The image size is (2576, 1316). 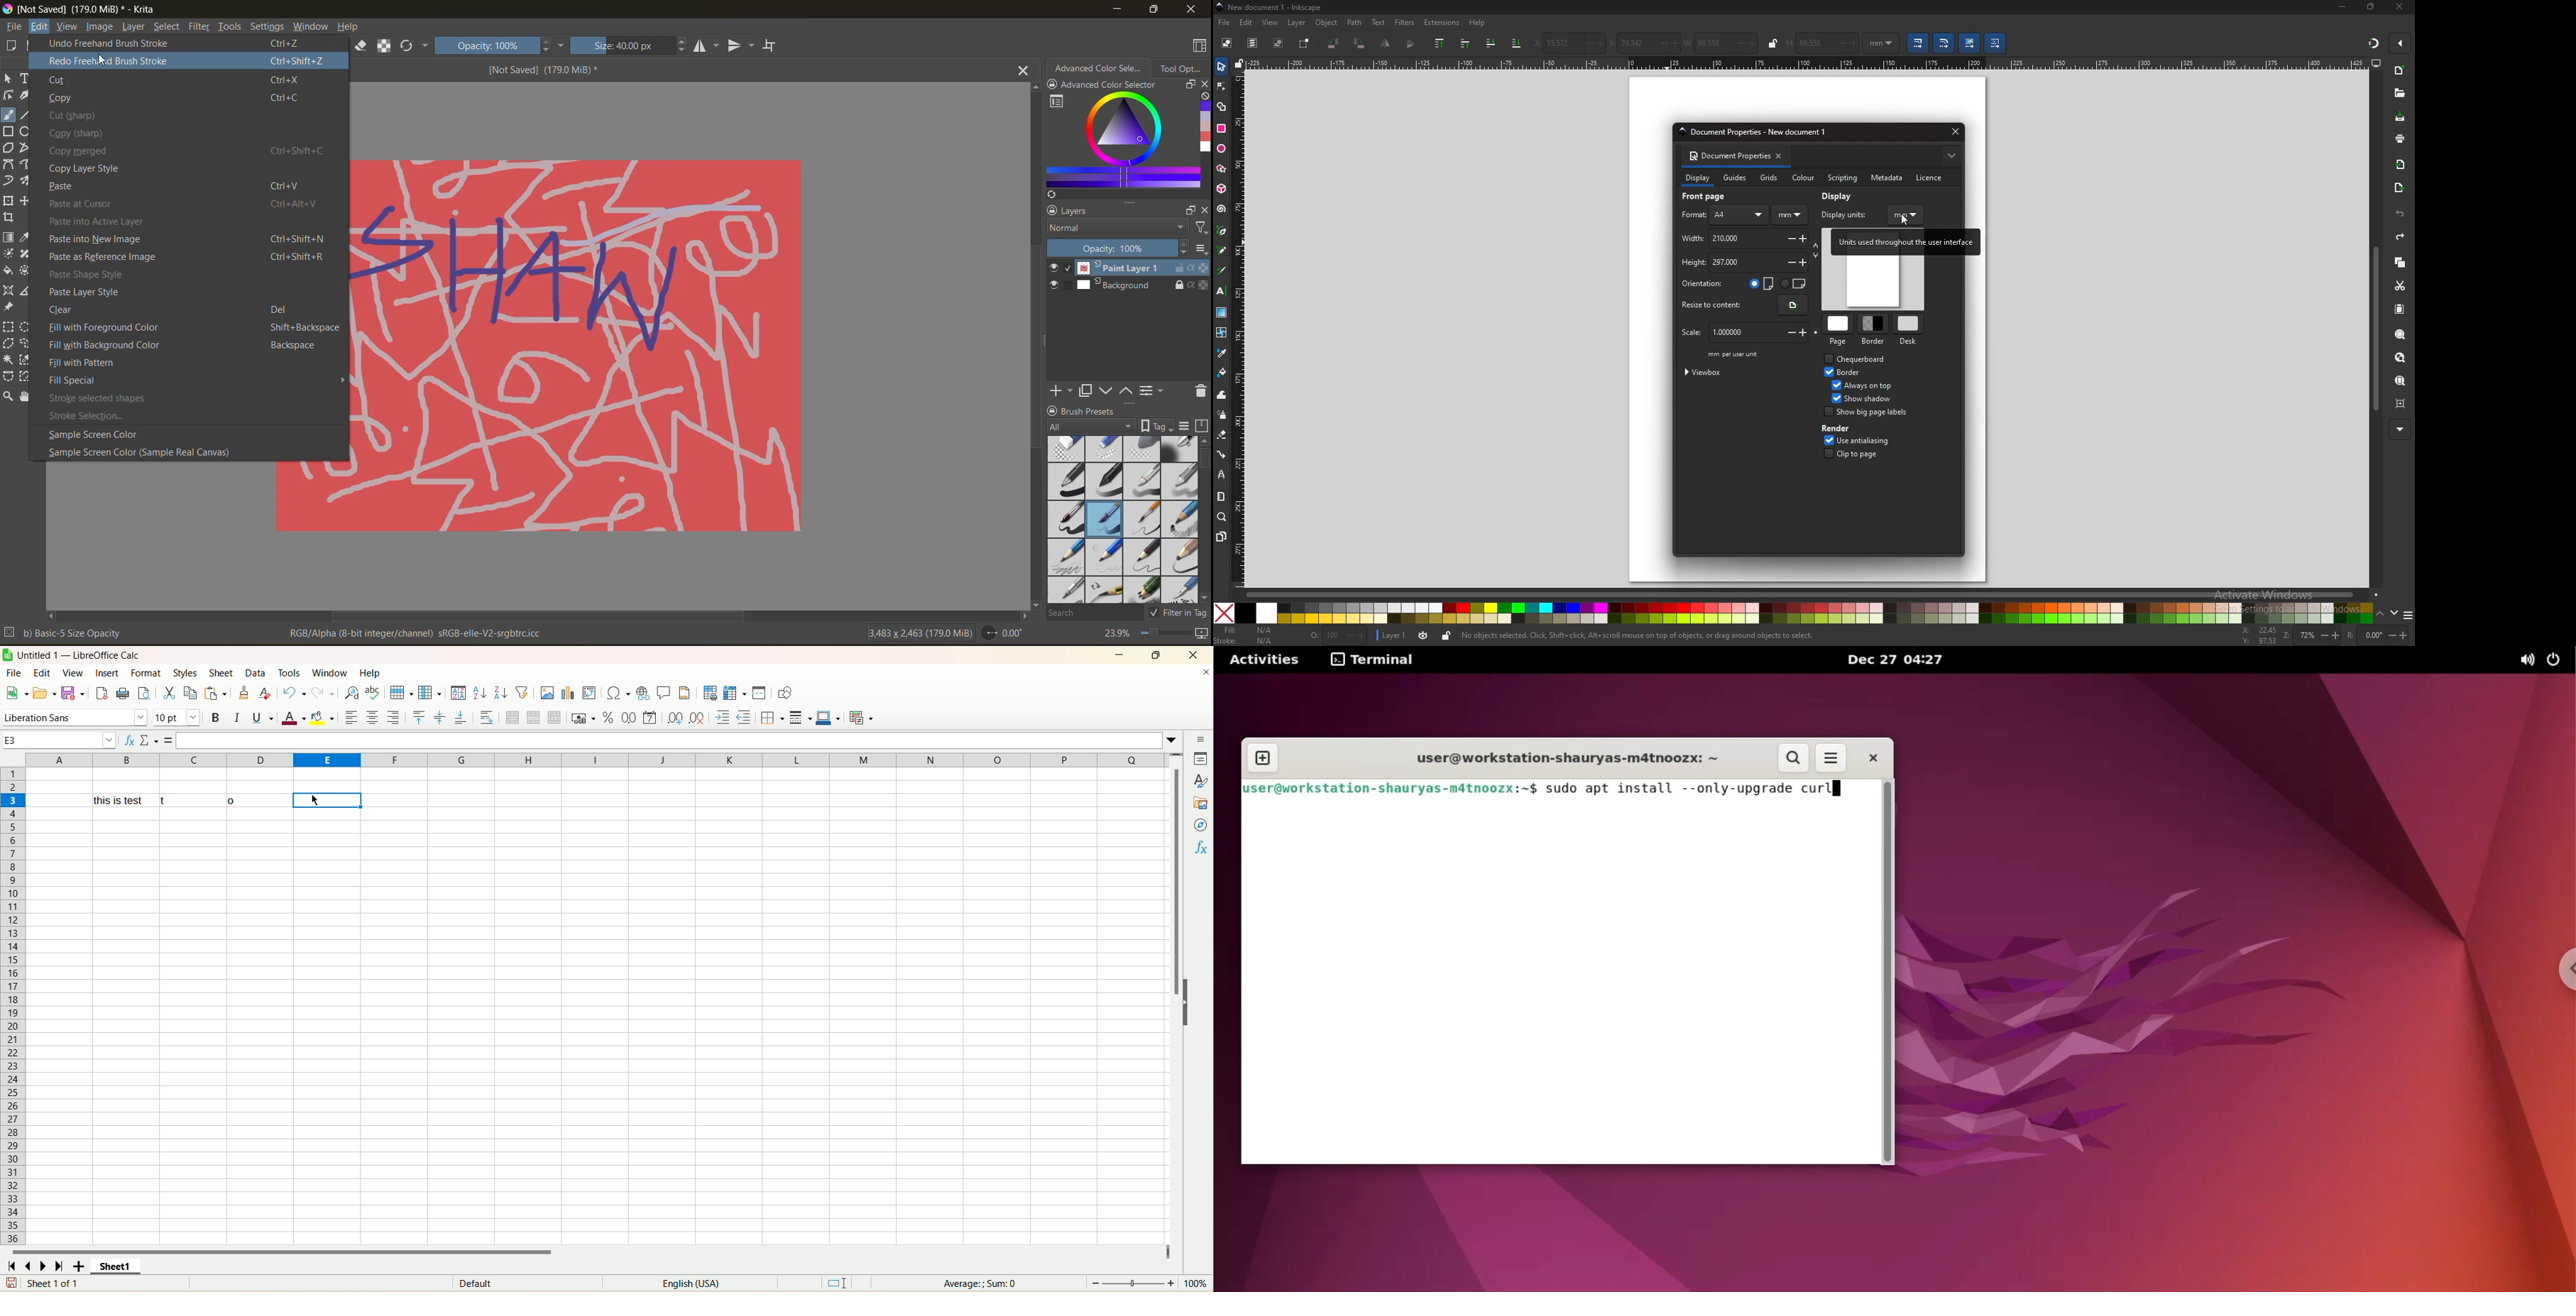 I want to click on paste at cursor    Ctrl+Alt+V, so click(x=190, y=204).